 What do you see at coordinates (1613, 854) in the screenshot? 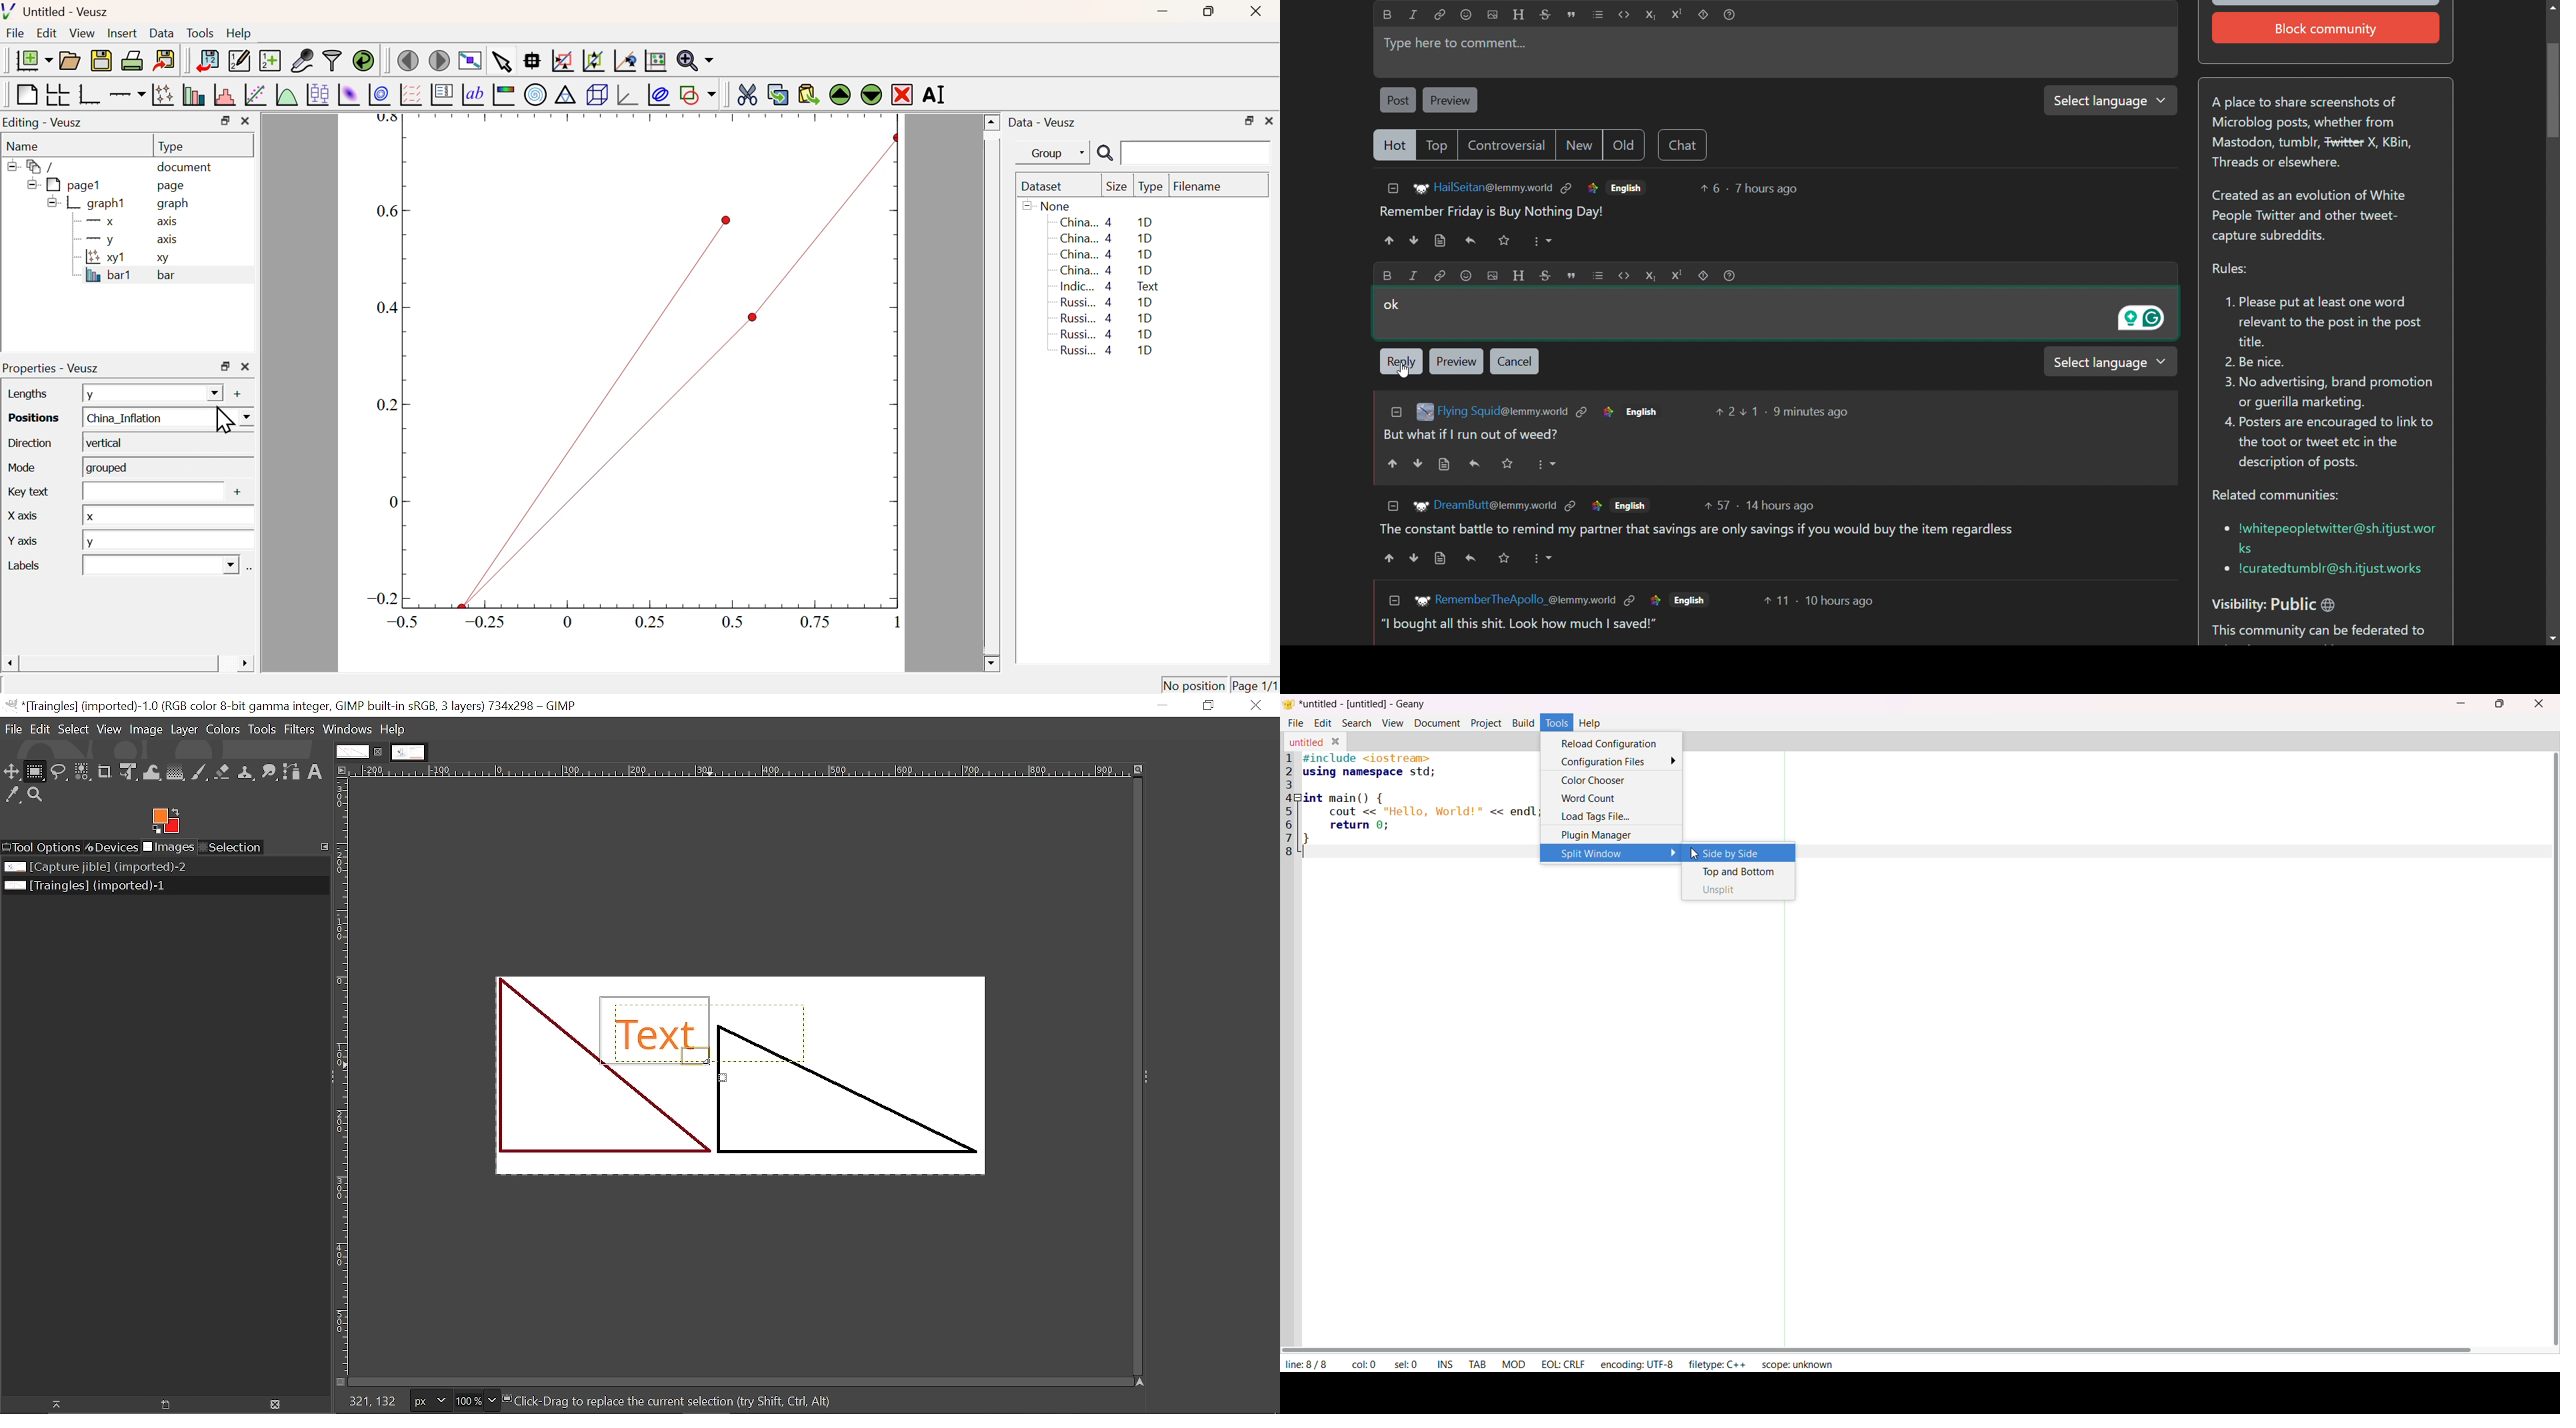
I see `Split Window` at bounding box center [1613, 854].